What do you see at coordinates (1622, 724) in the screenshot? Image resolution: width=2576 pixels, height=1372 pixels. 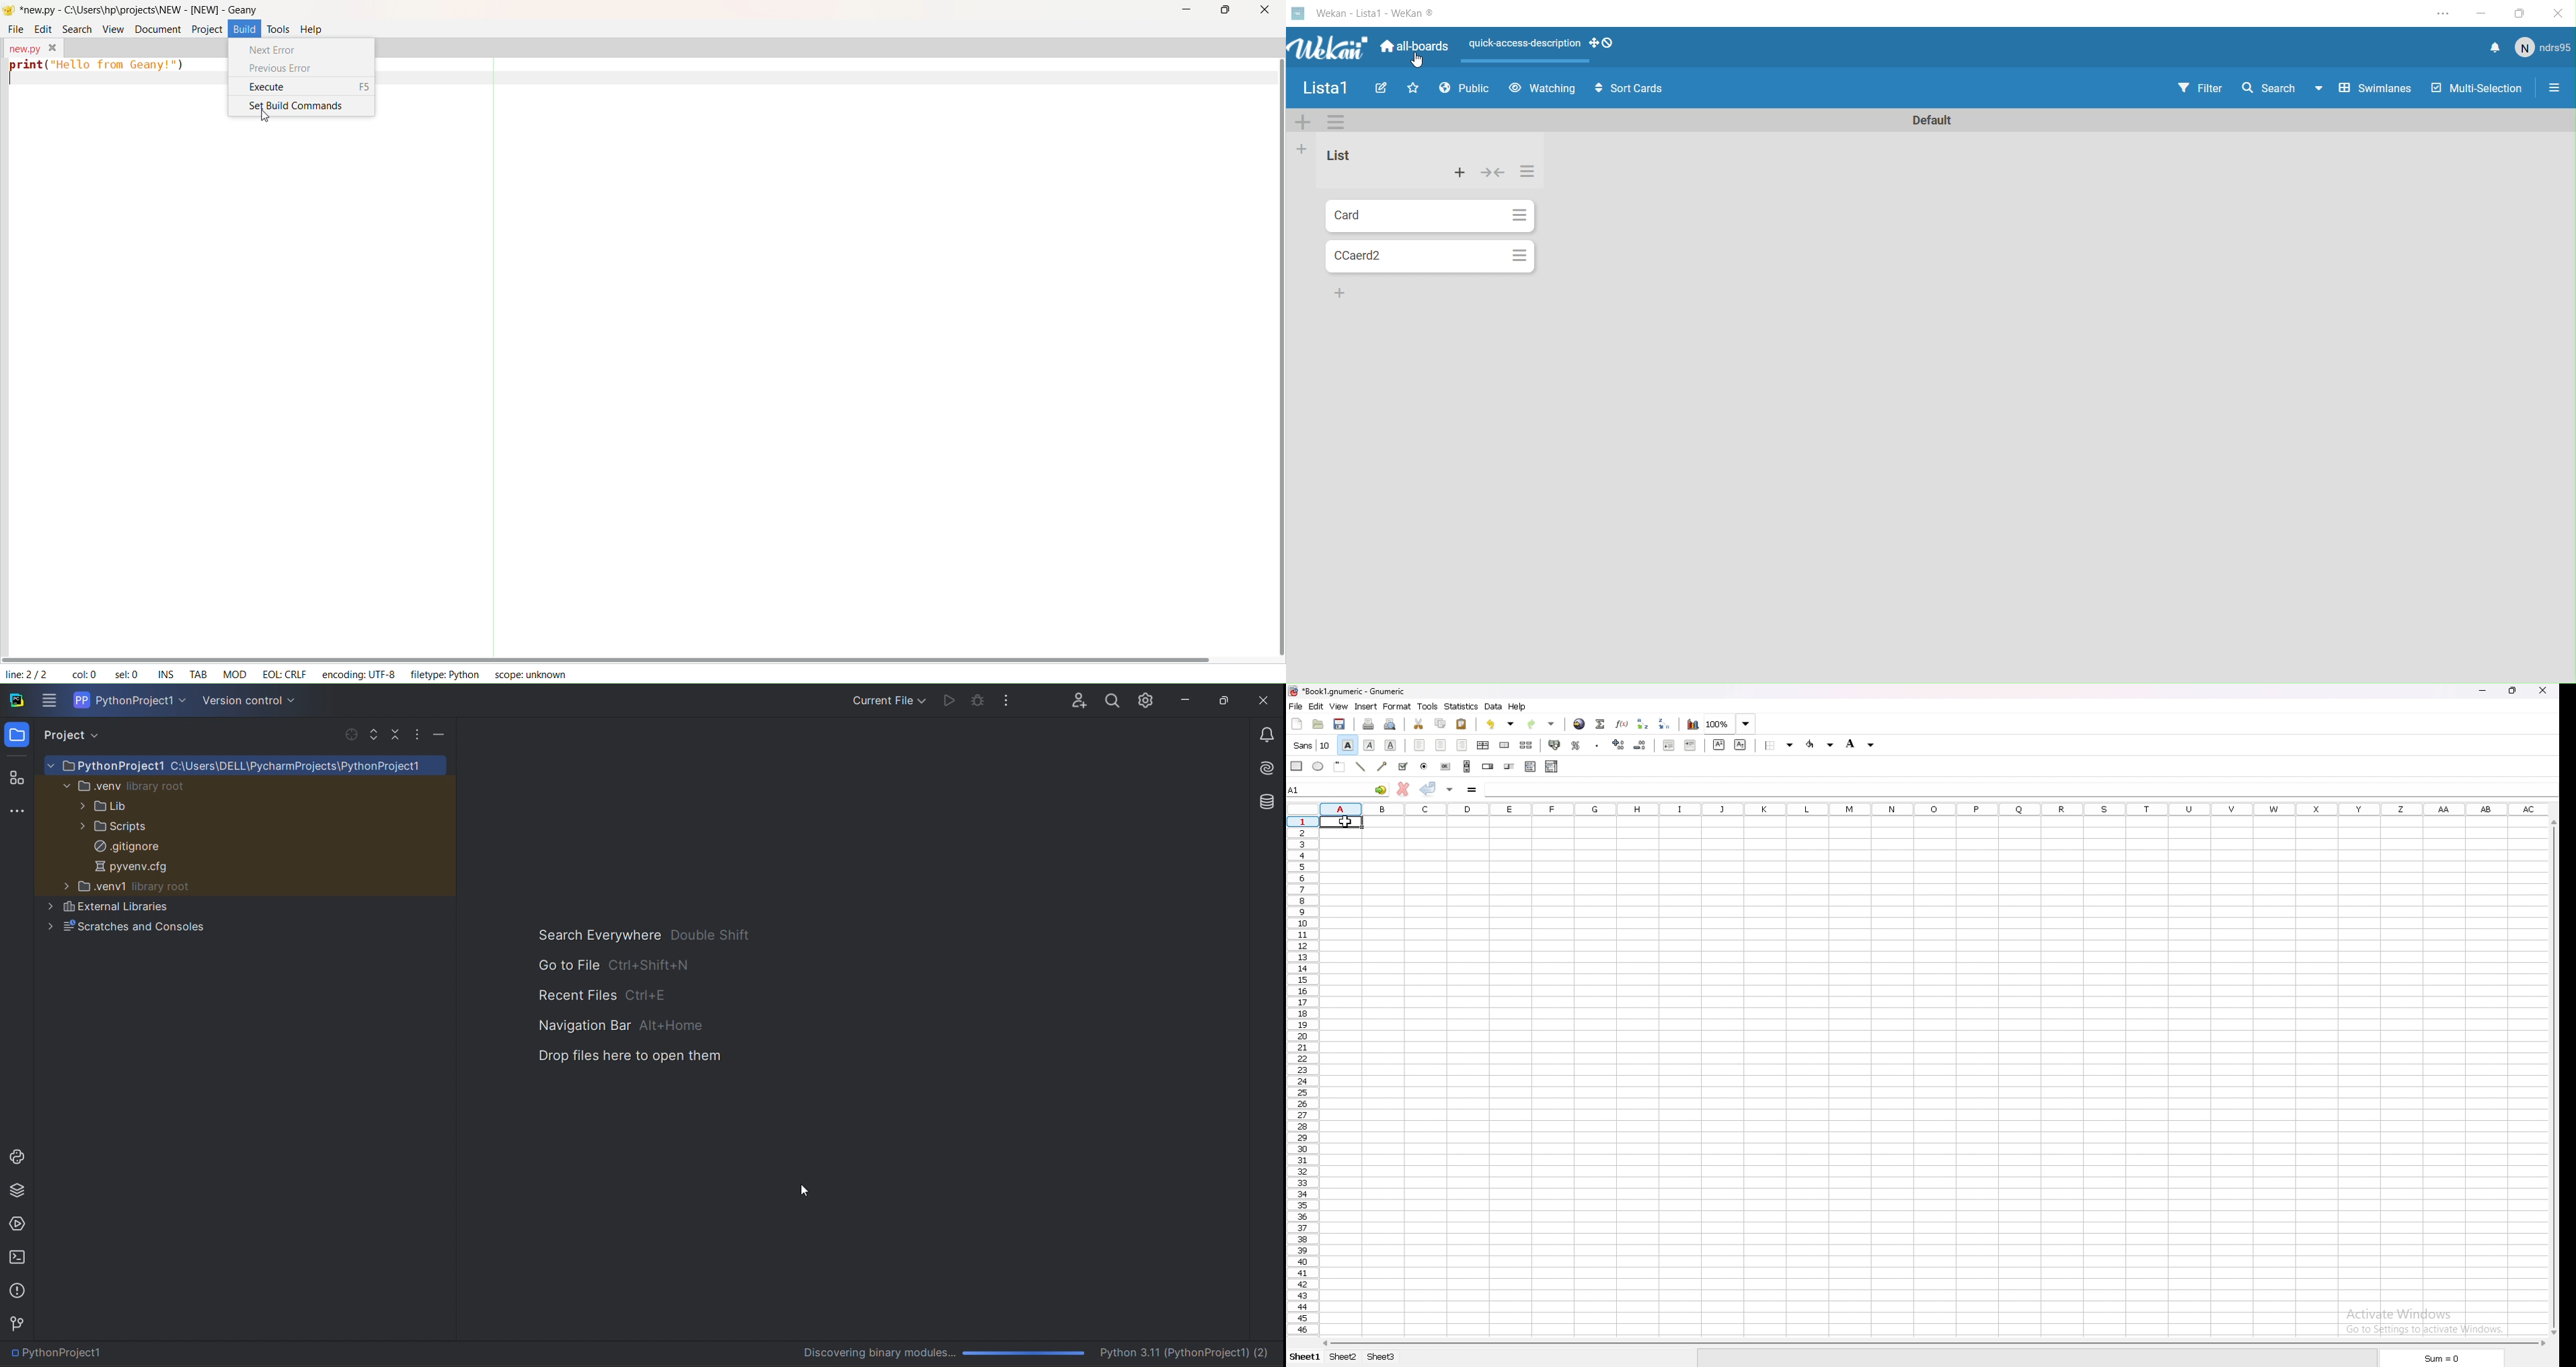 I see `function` at bounding box center [1622, 724].